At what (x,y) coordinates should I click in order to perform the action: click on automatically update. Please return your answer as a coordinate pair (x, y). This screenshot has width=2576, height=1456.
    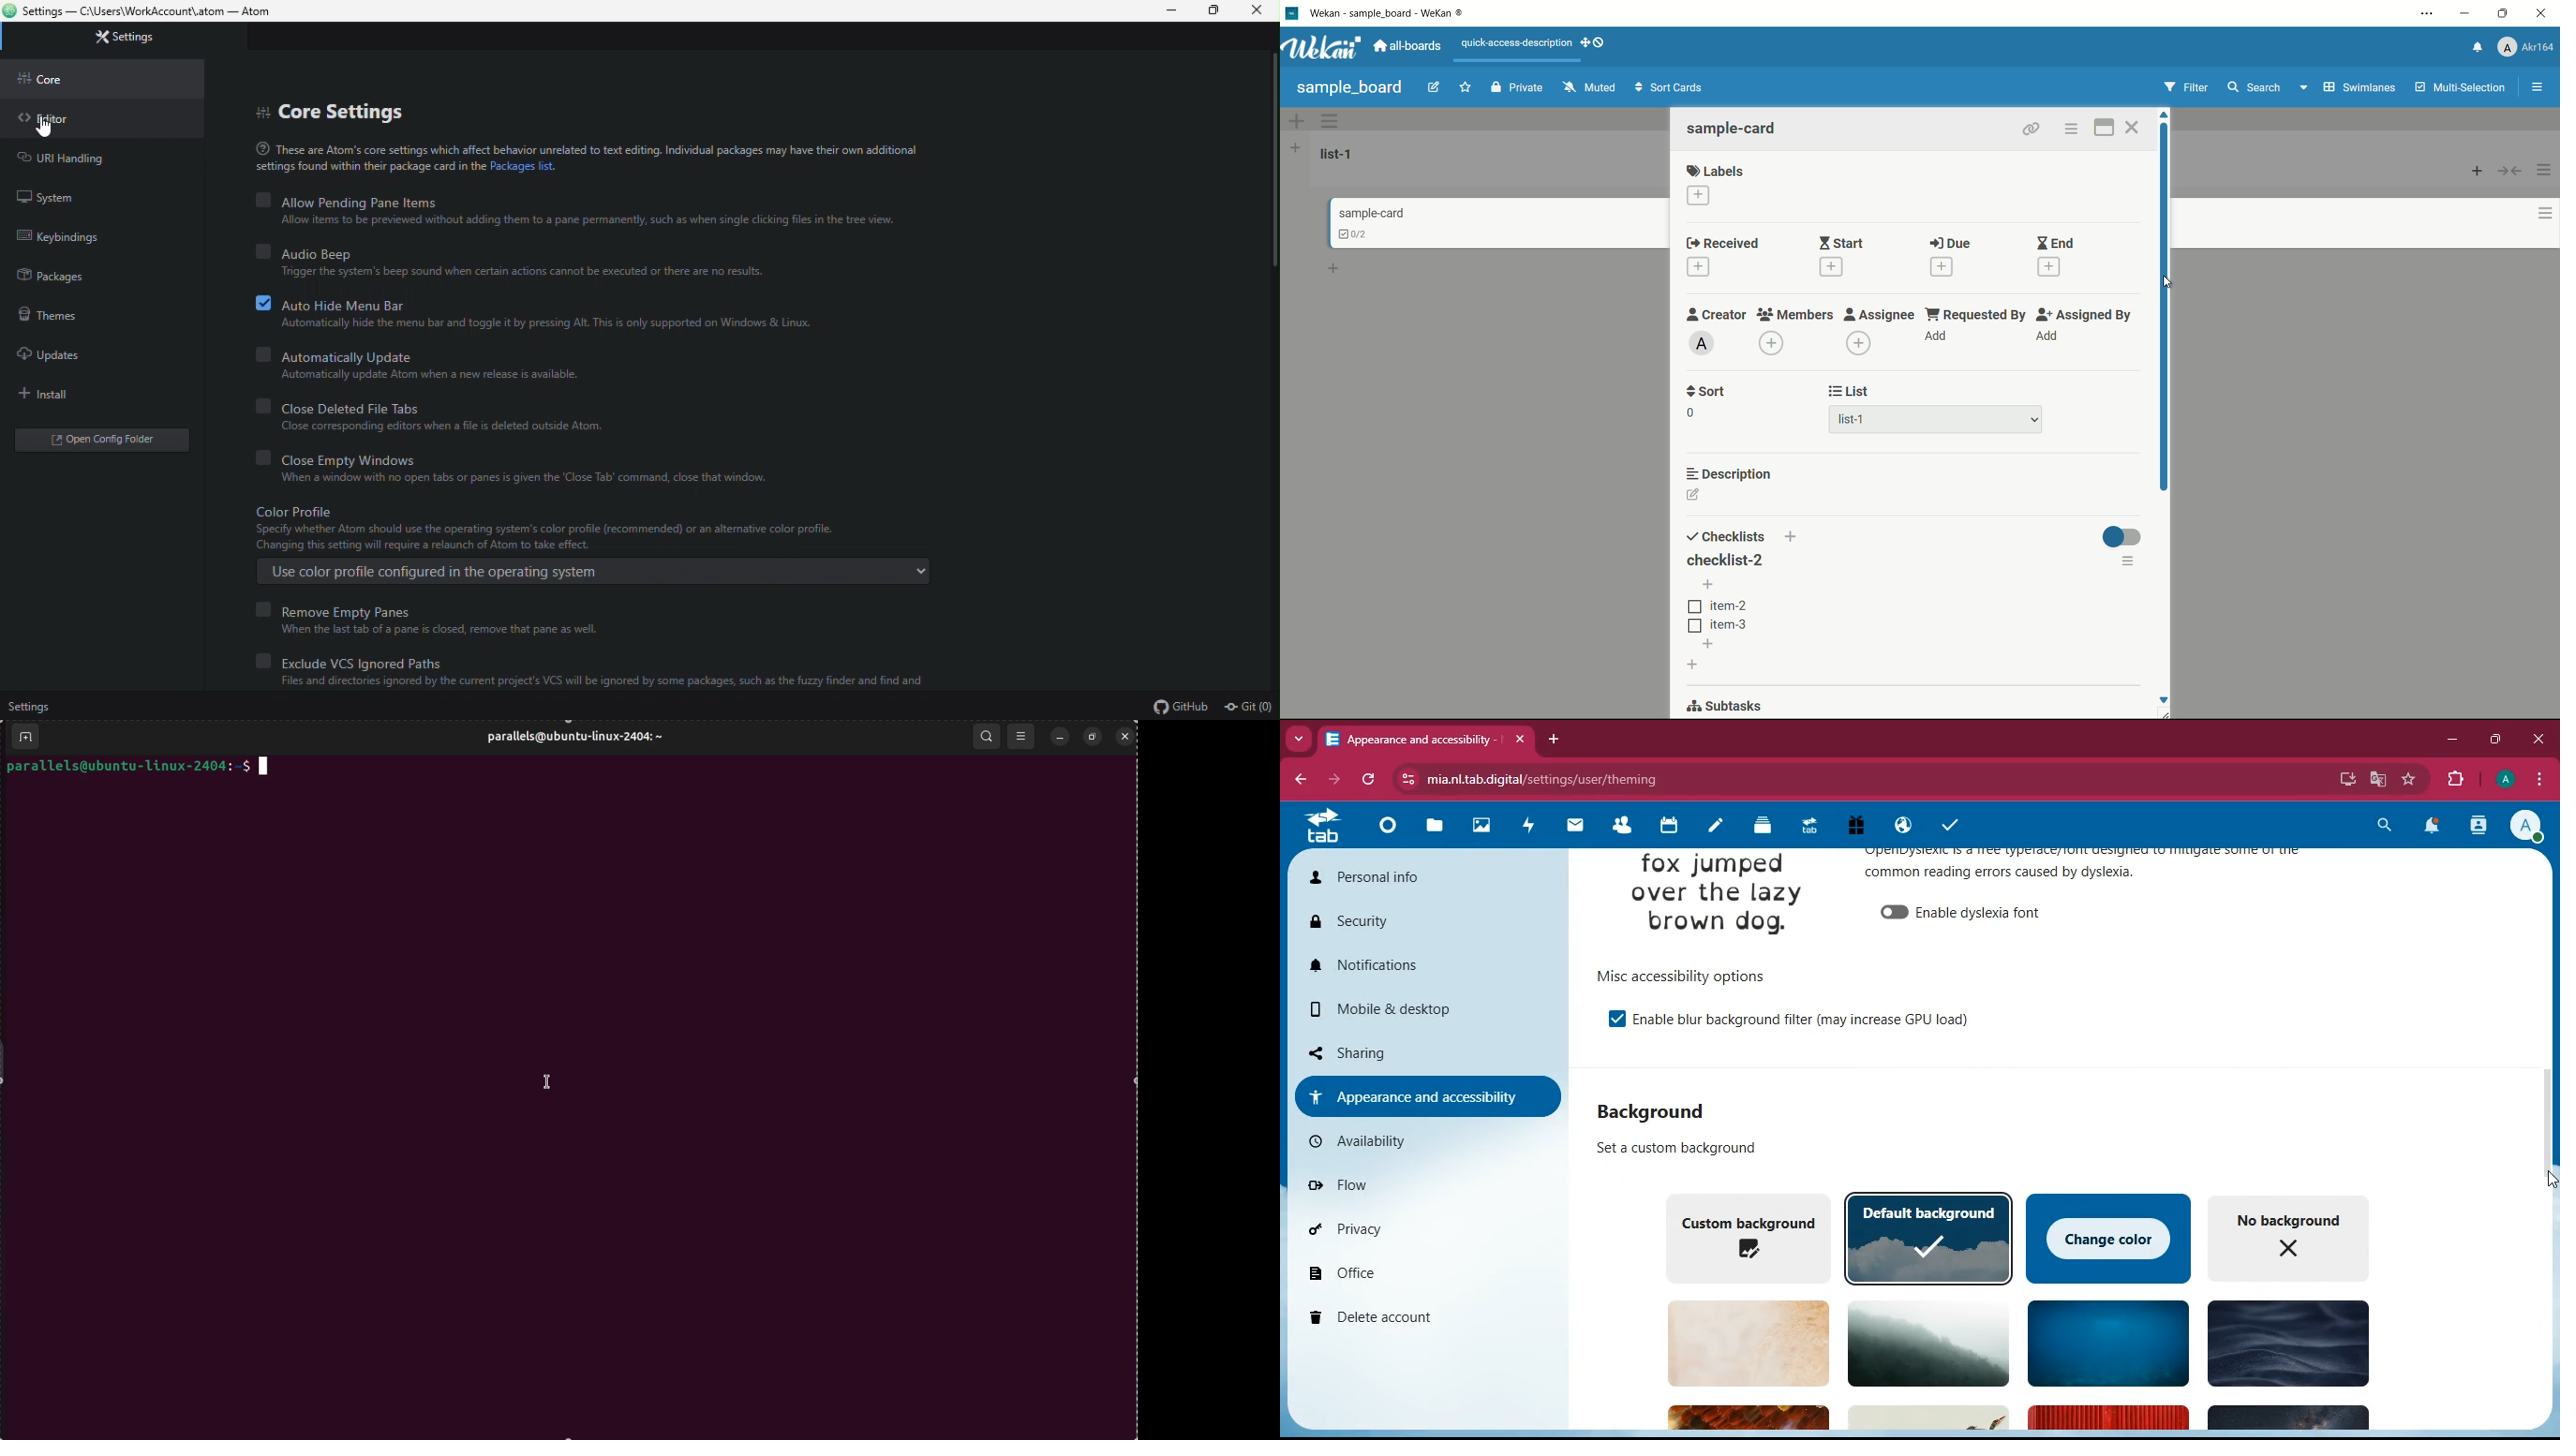
    Looking at the image, I should click on (582, 354).